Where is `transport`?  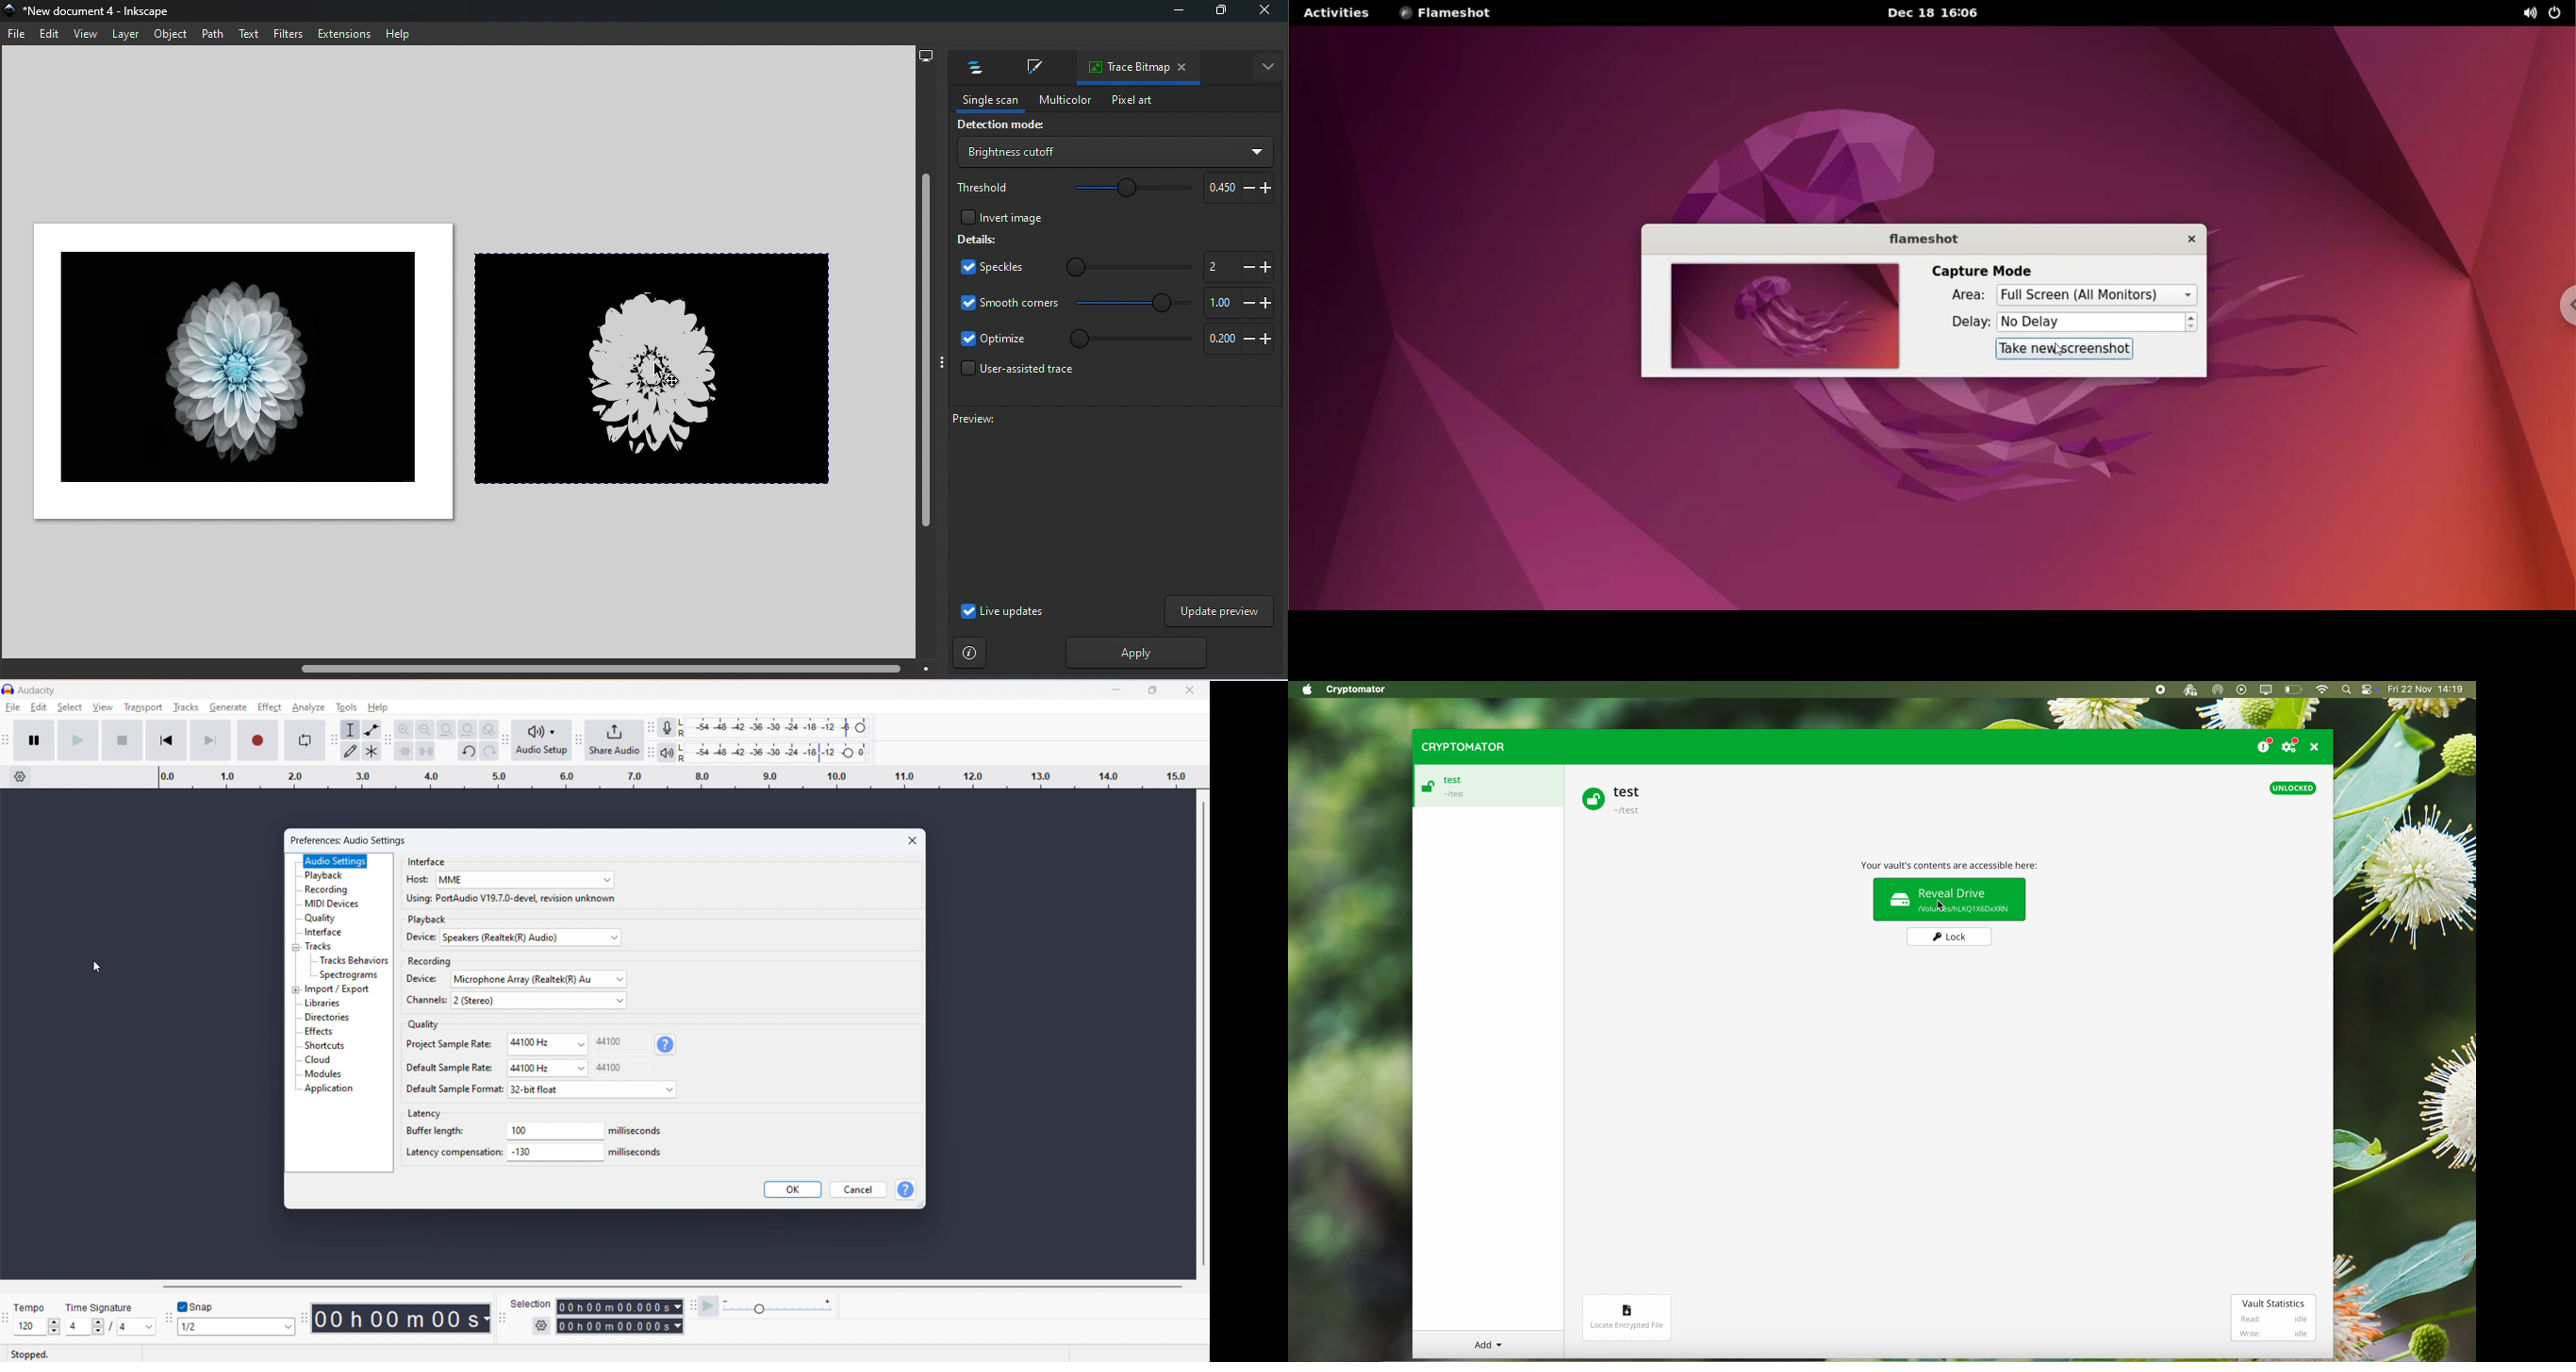
transport is located at coordinates (143, 707).